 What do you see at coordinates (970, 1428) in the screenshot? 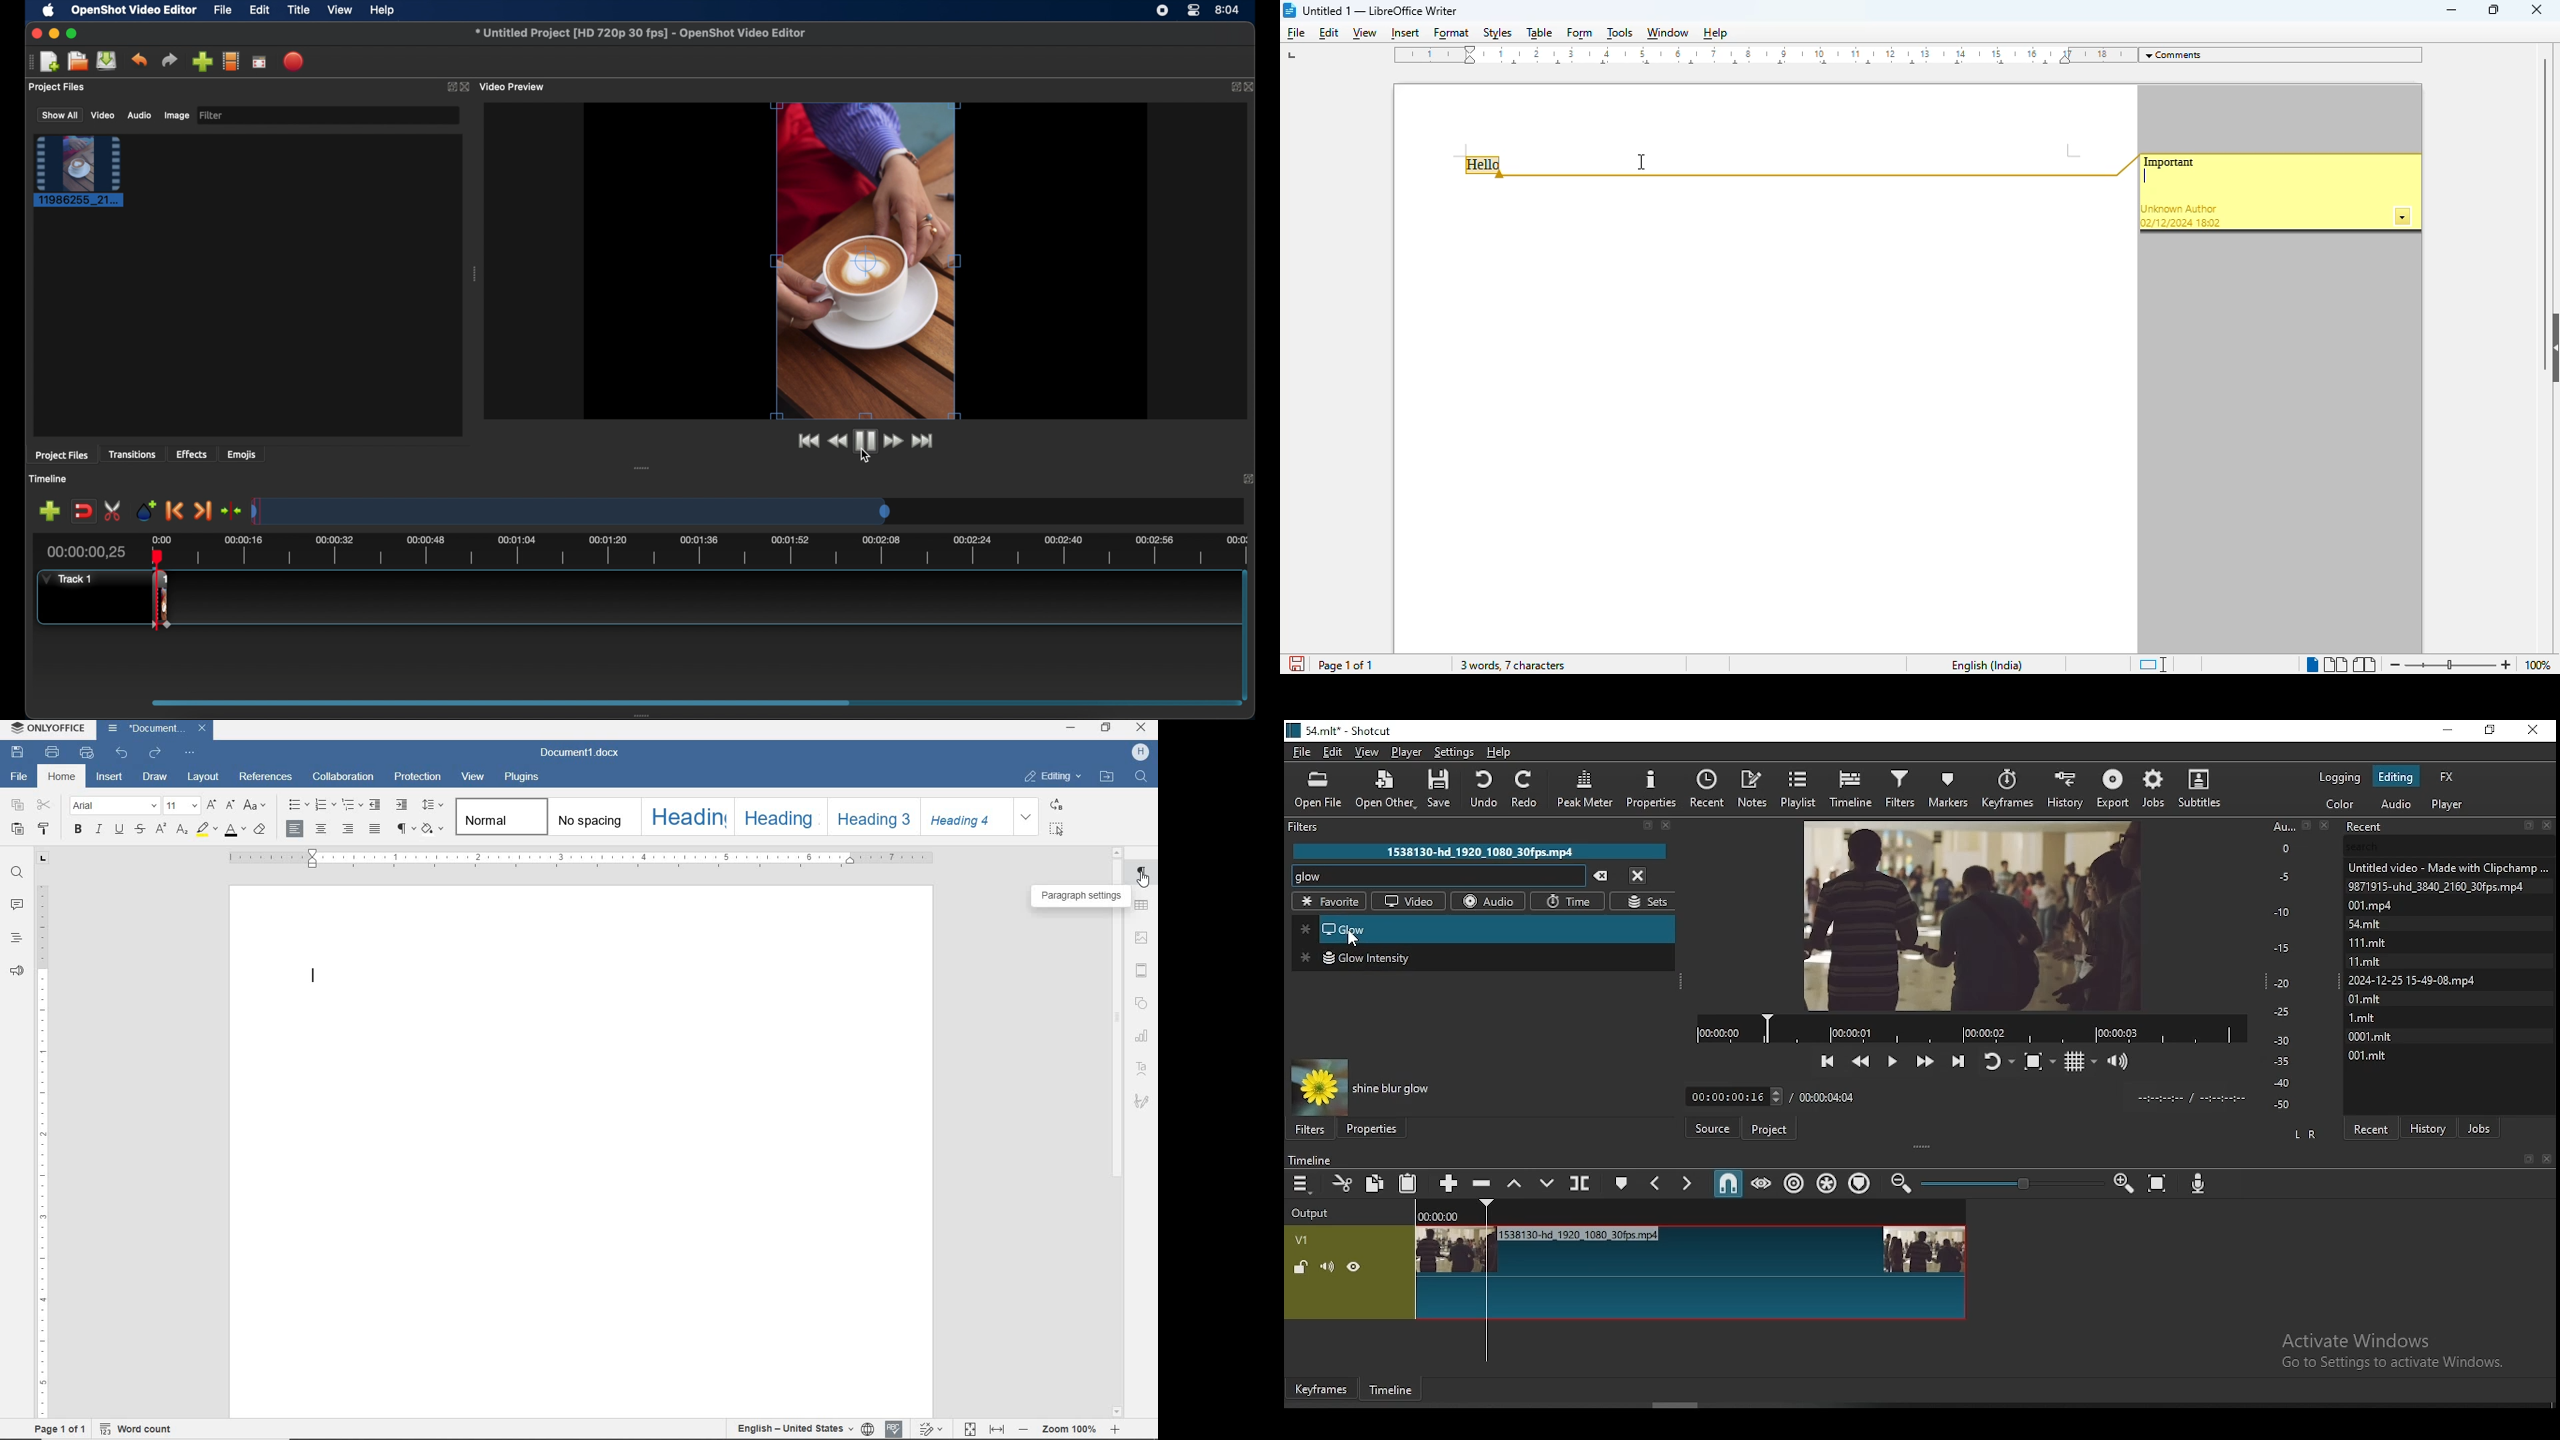
I see `fit to page` at bounding box center [970, 1428].